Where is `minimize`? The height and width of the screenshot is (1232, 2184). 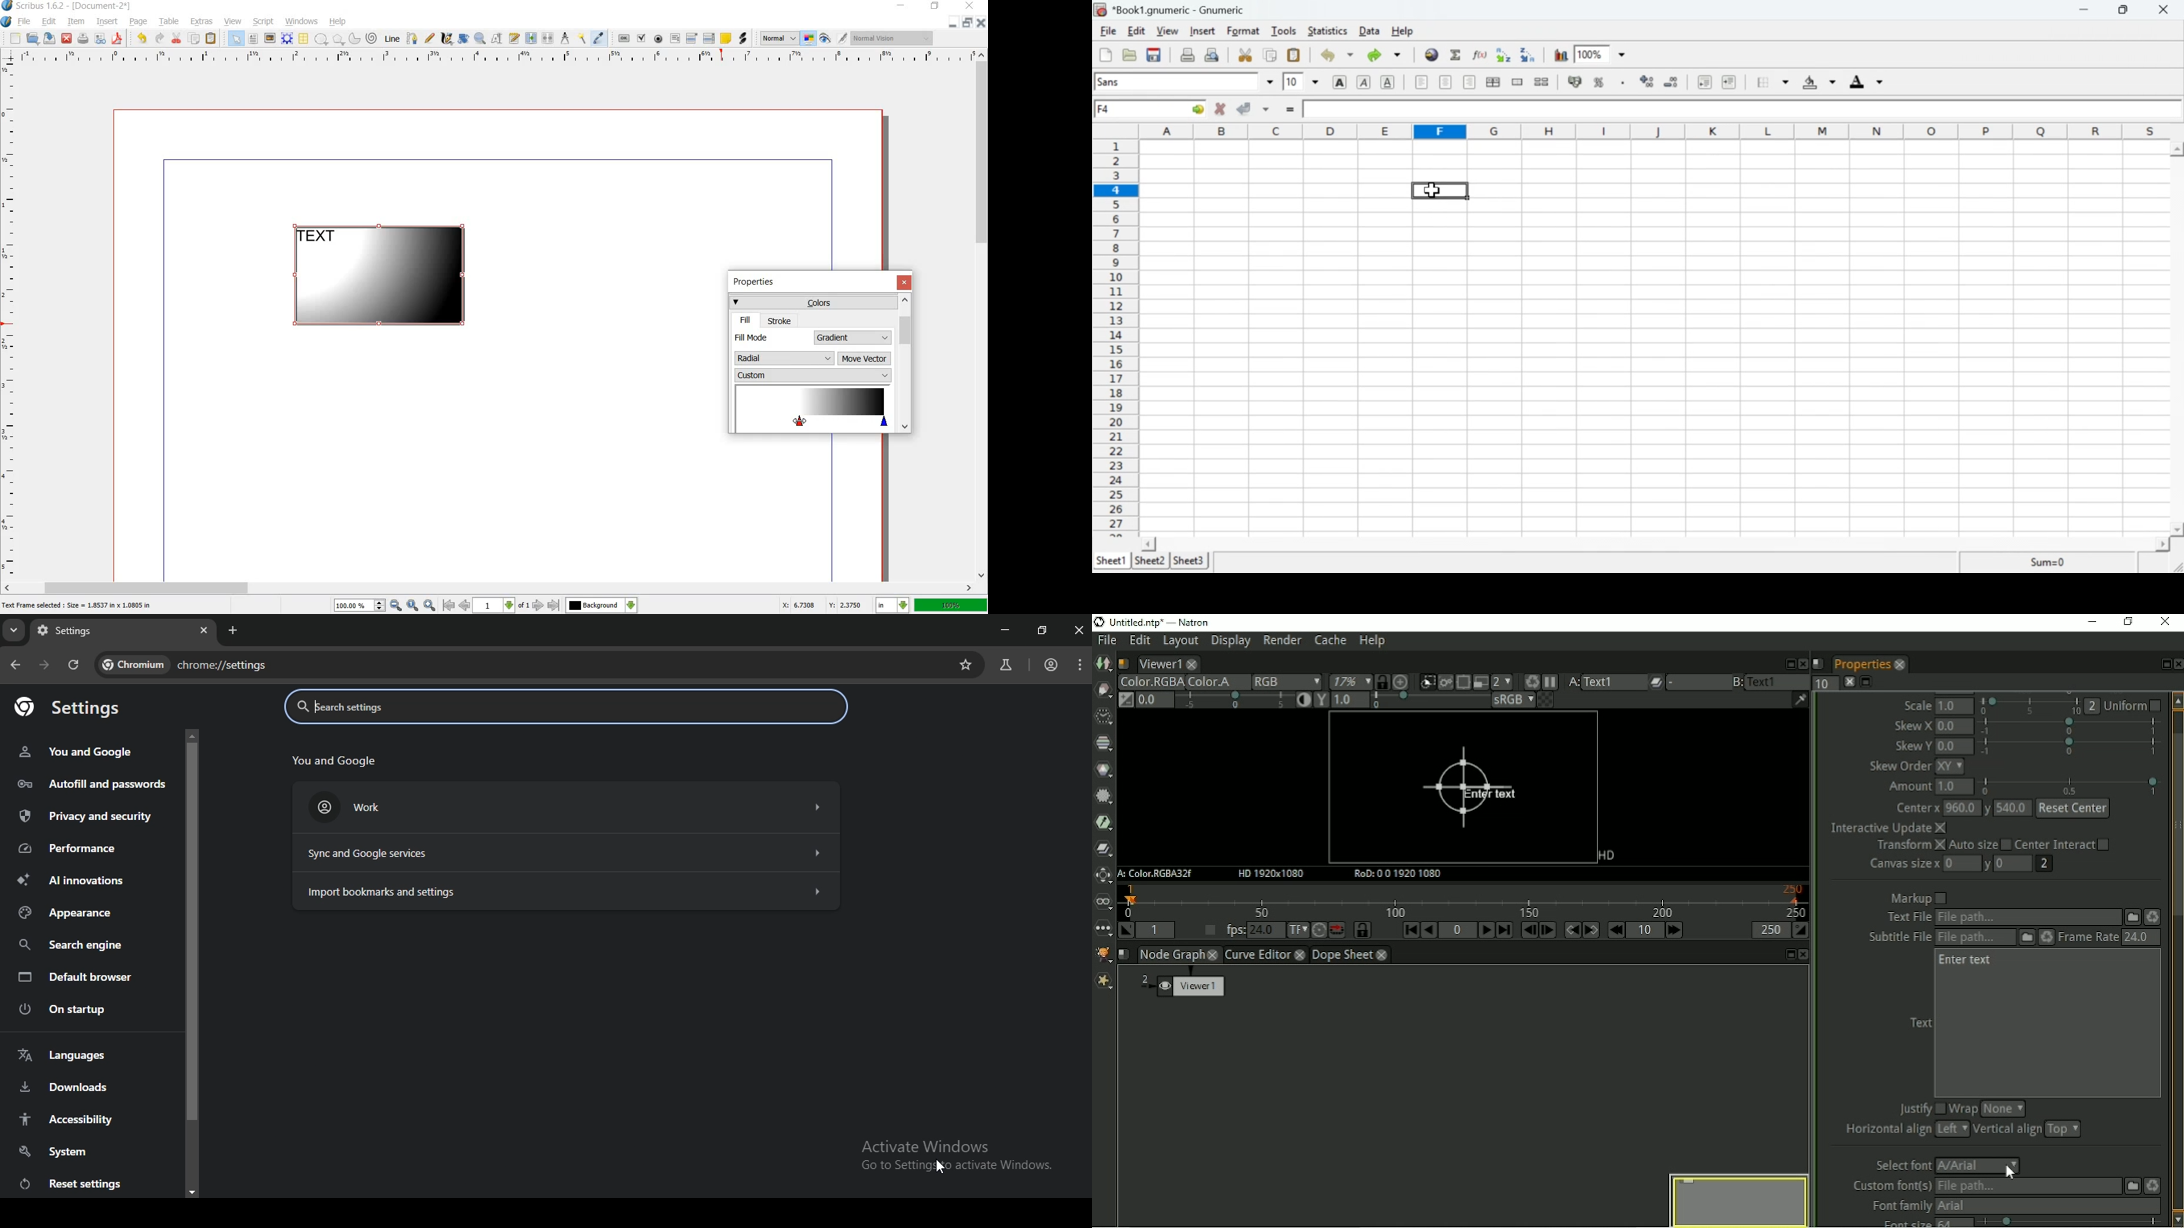 minimize is located at coordinates (953, 24).